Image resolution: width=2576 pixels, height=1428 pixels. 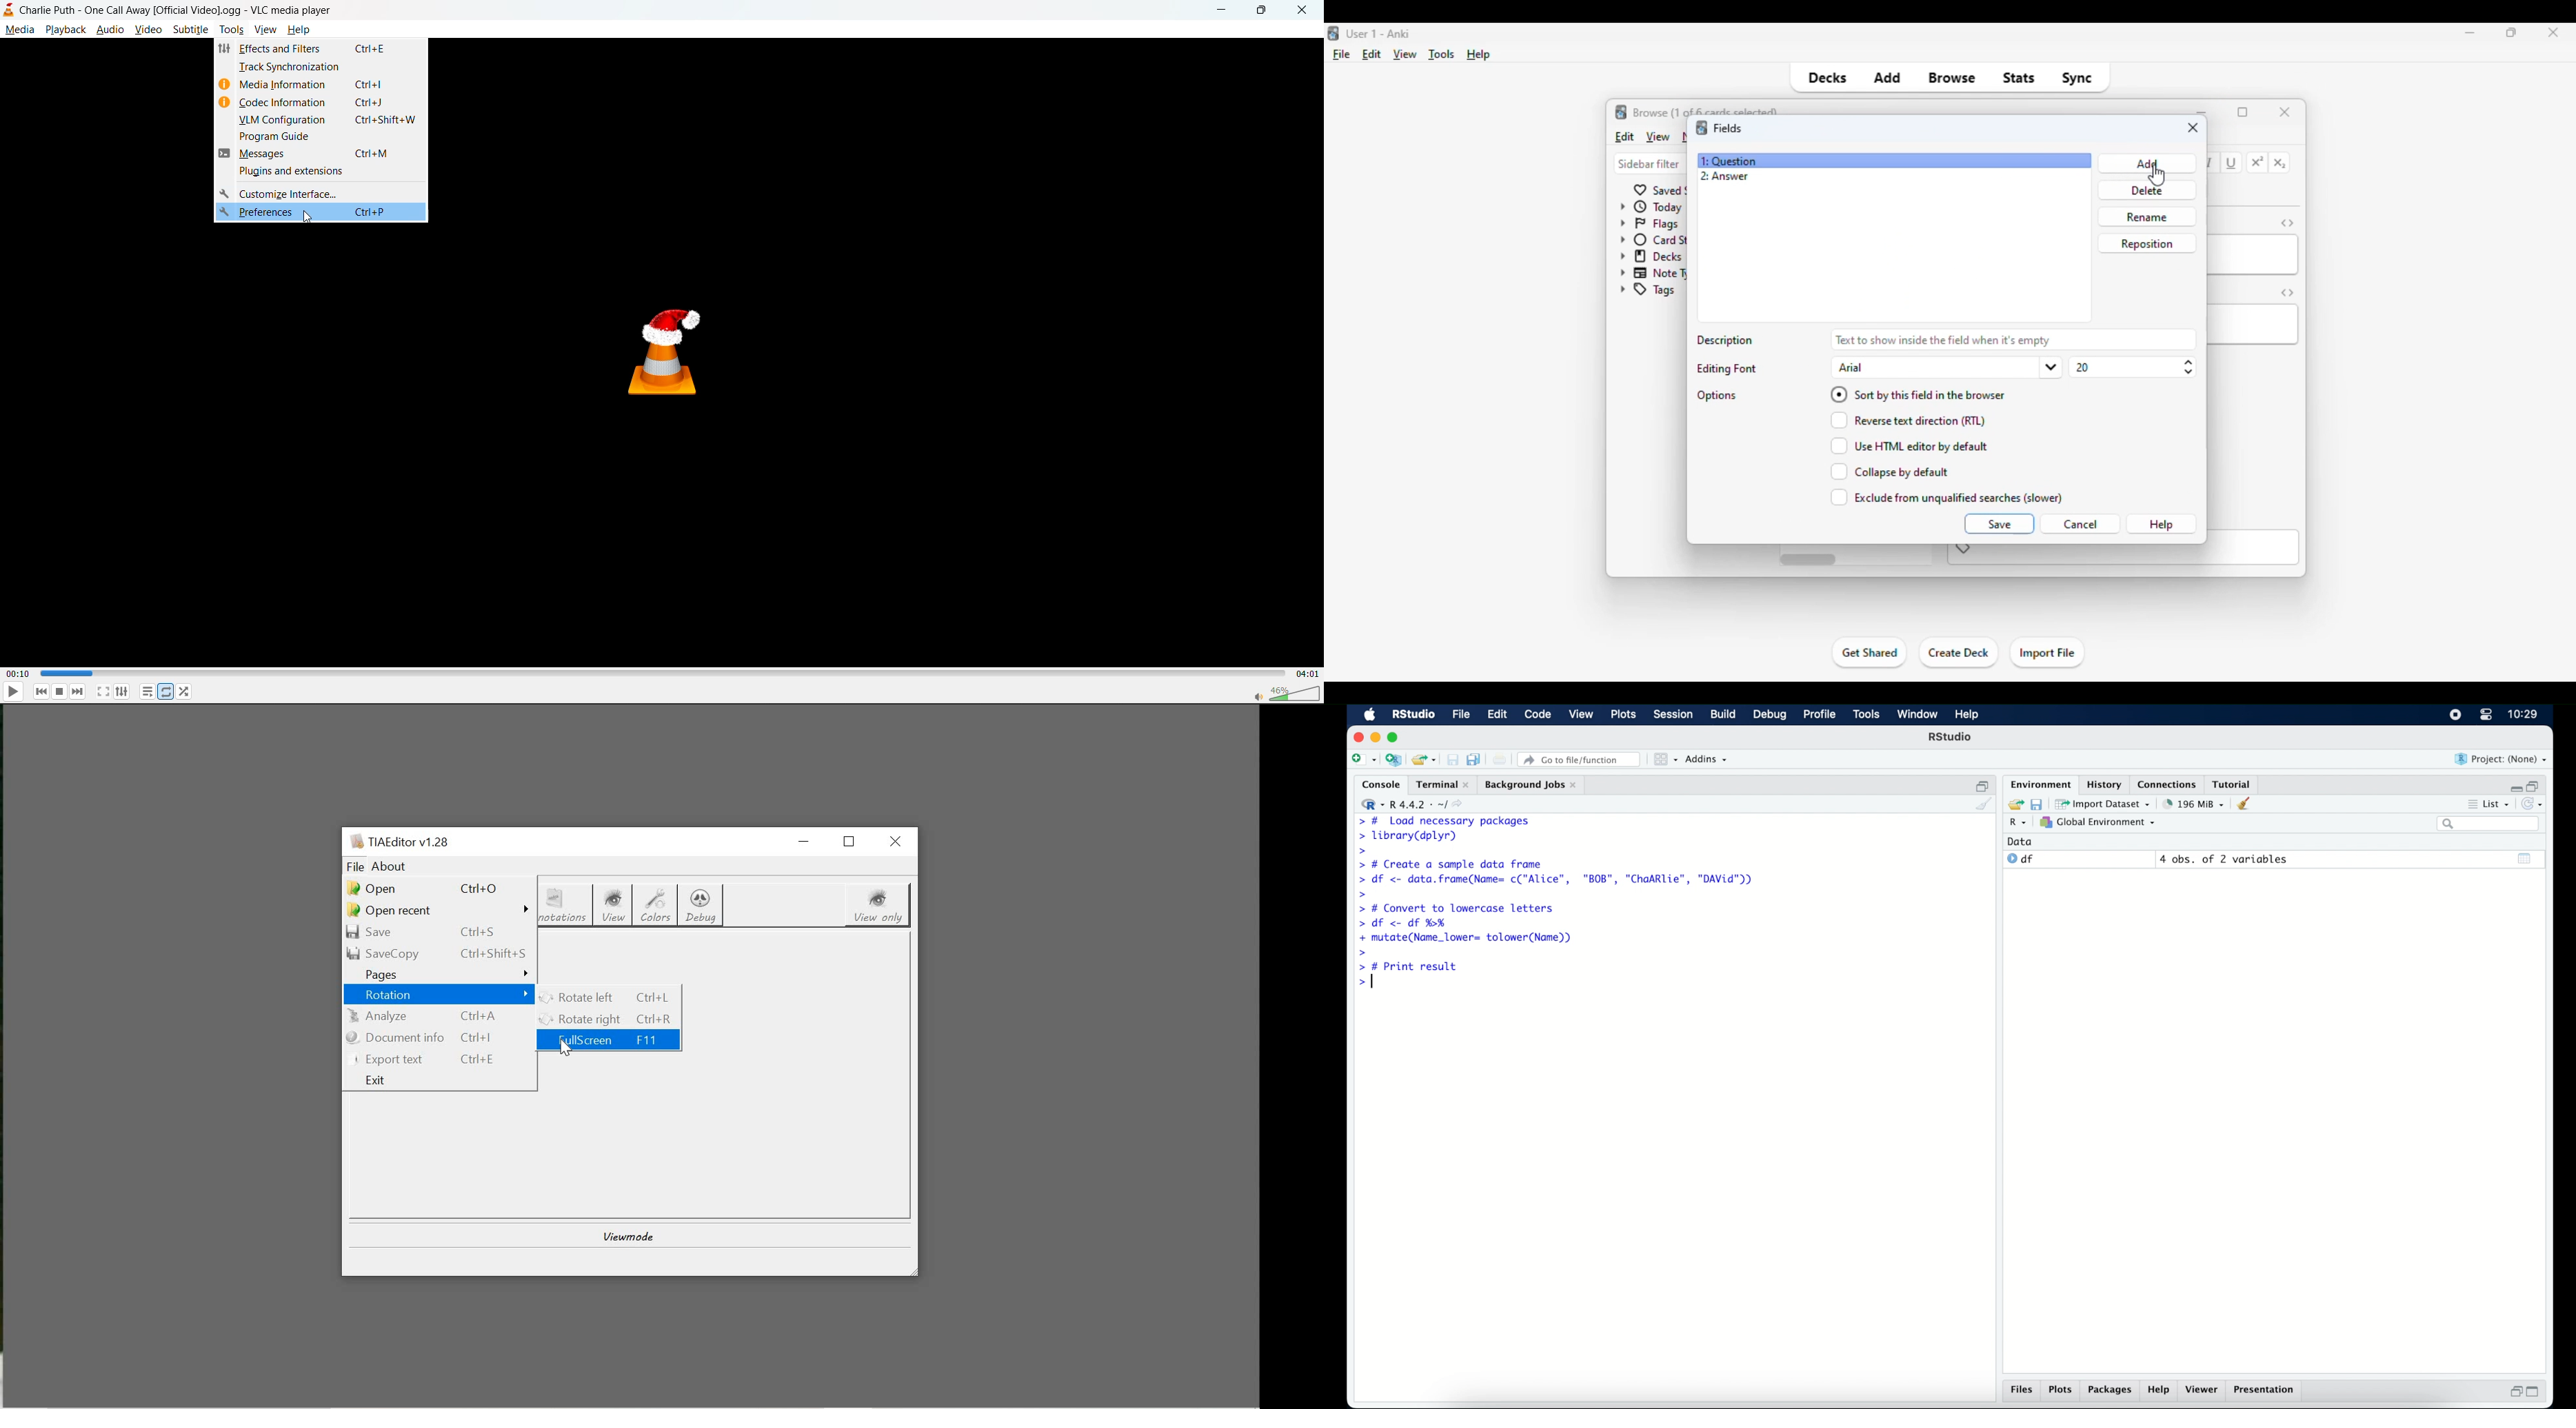 What do you see at coordinates (1406, 924) in the screenshot?
I see `> df <- df %H` at bounding box center [1406, 924].